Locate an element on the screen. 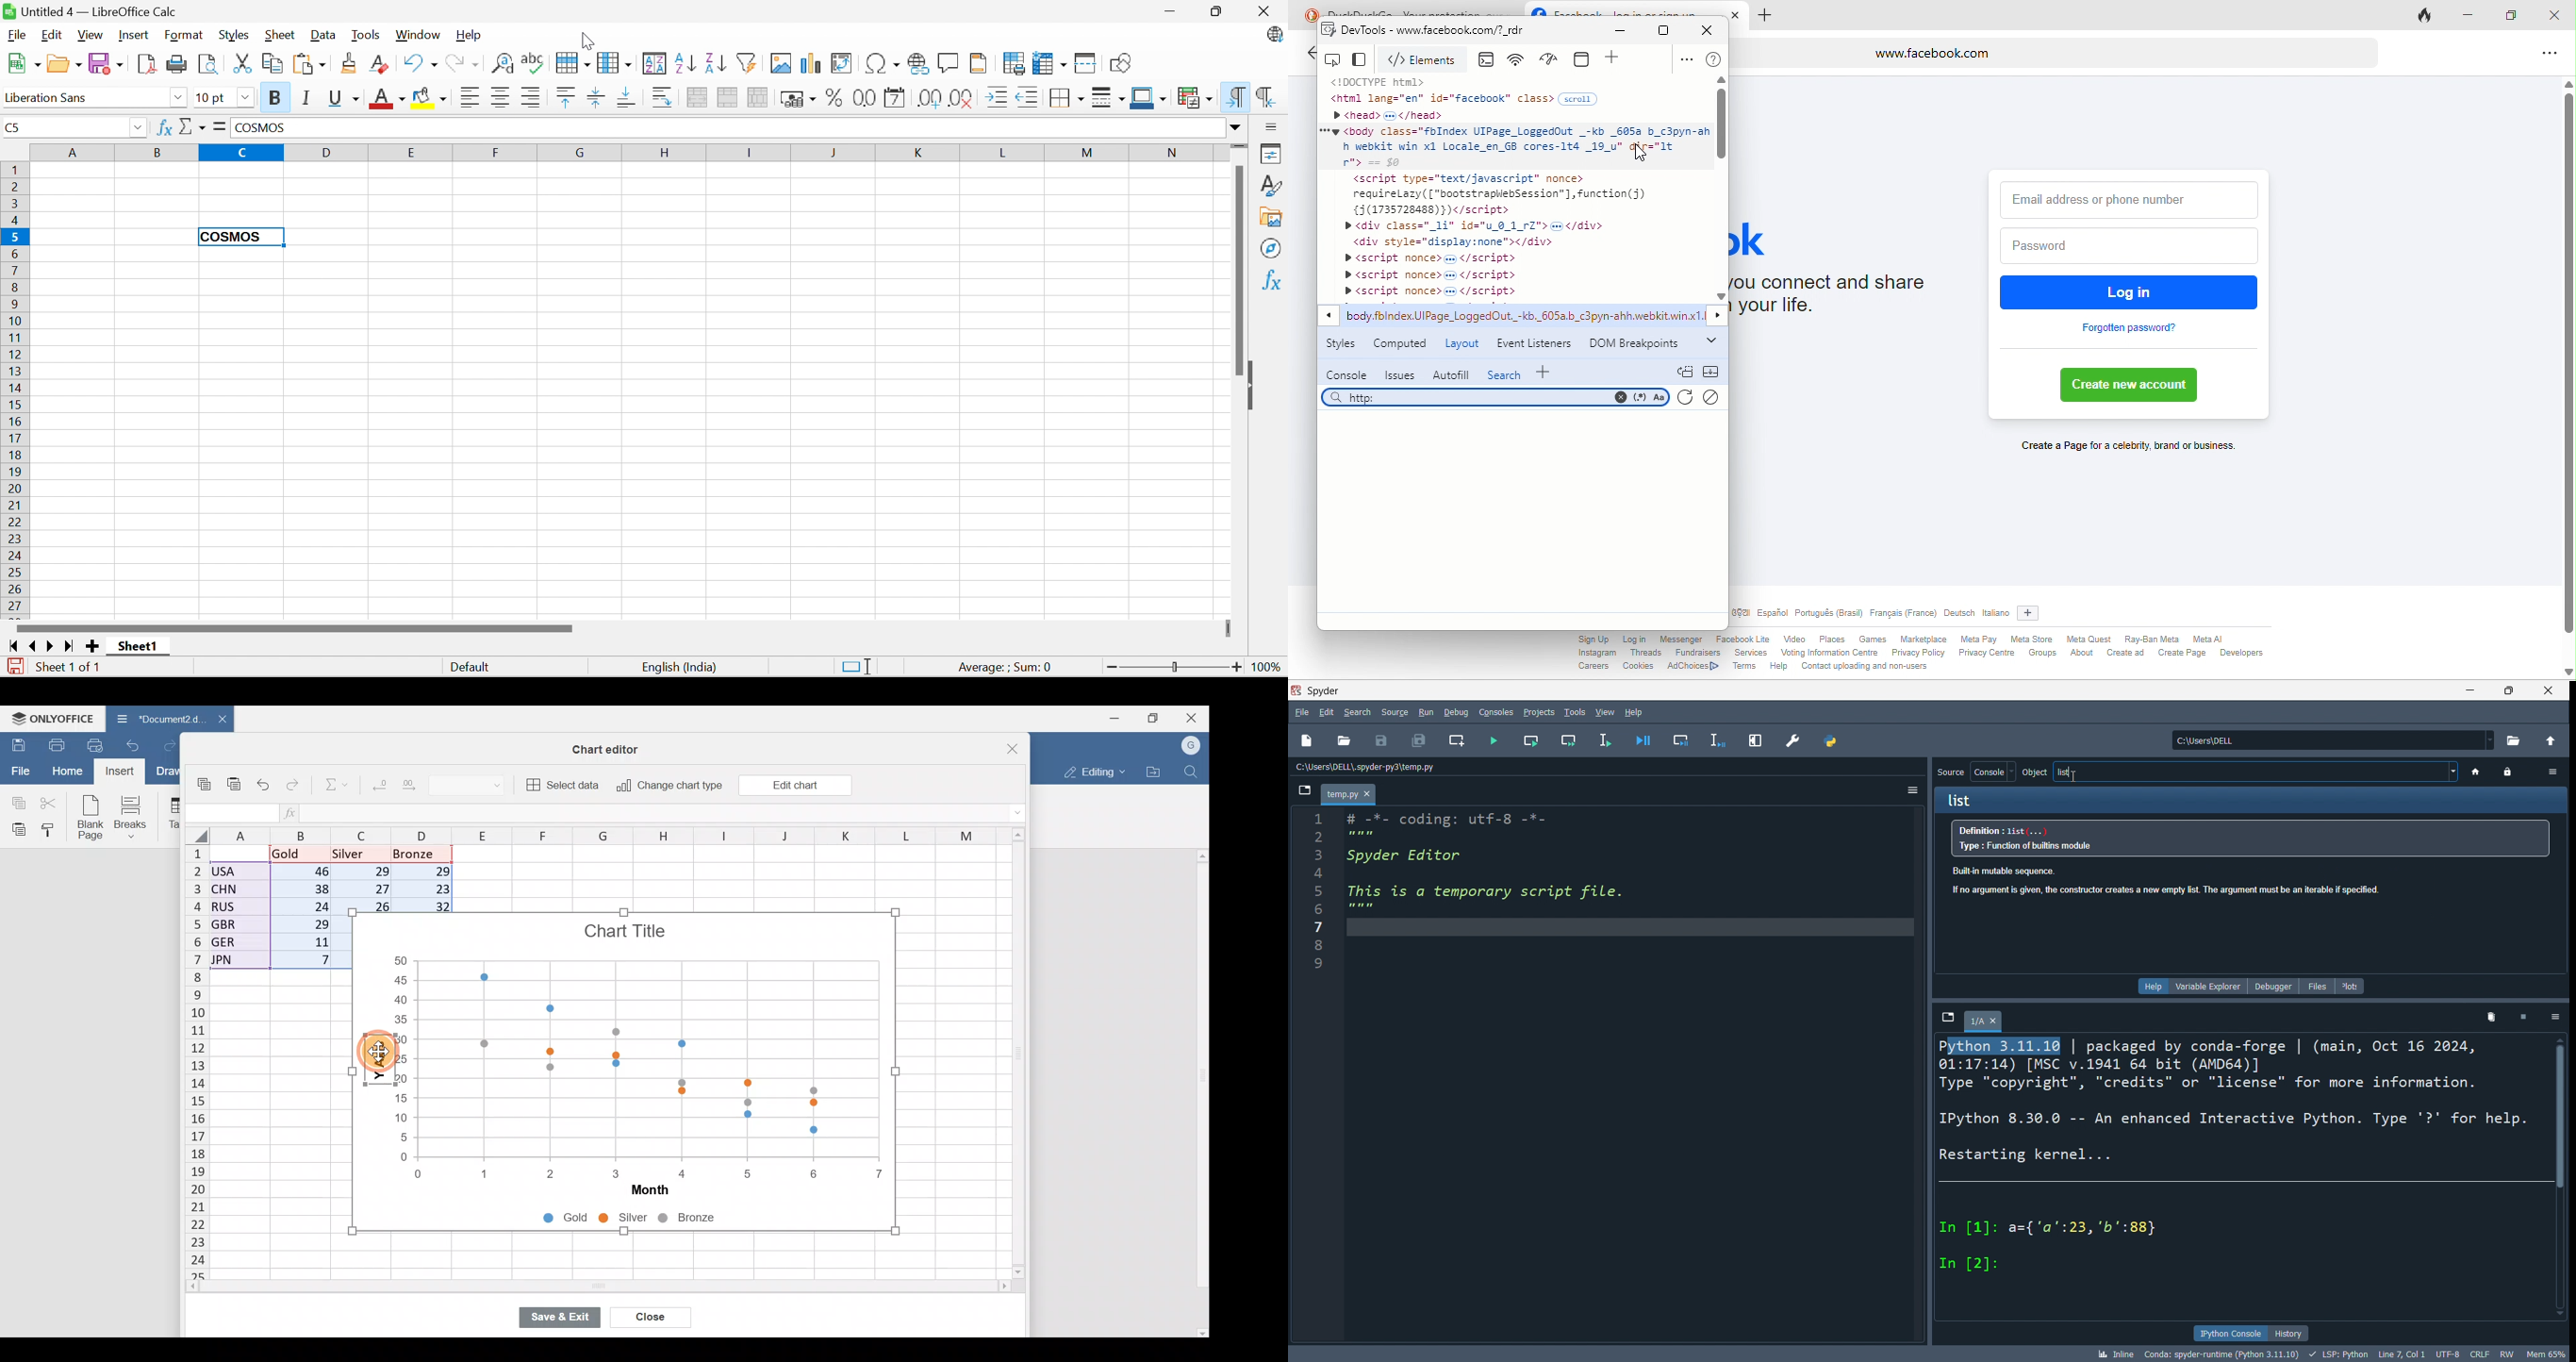  Align Top is located at coordinates (566, 98).